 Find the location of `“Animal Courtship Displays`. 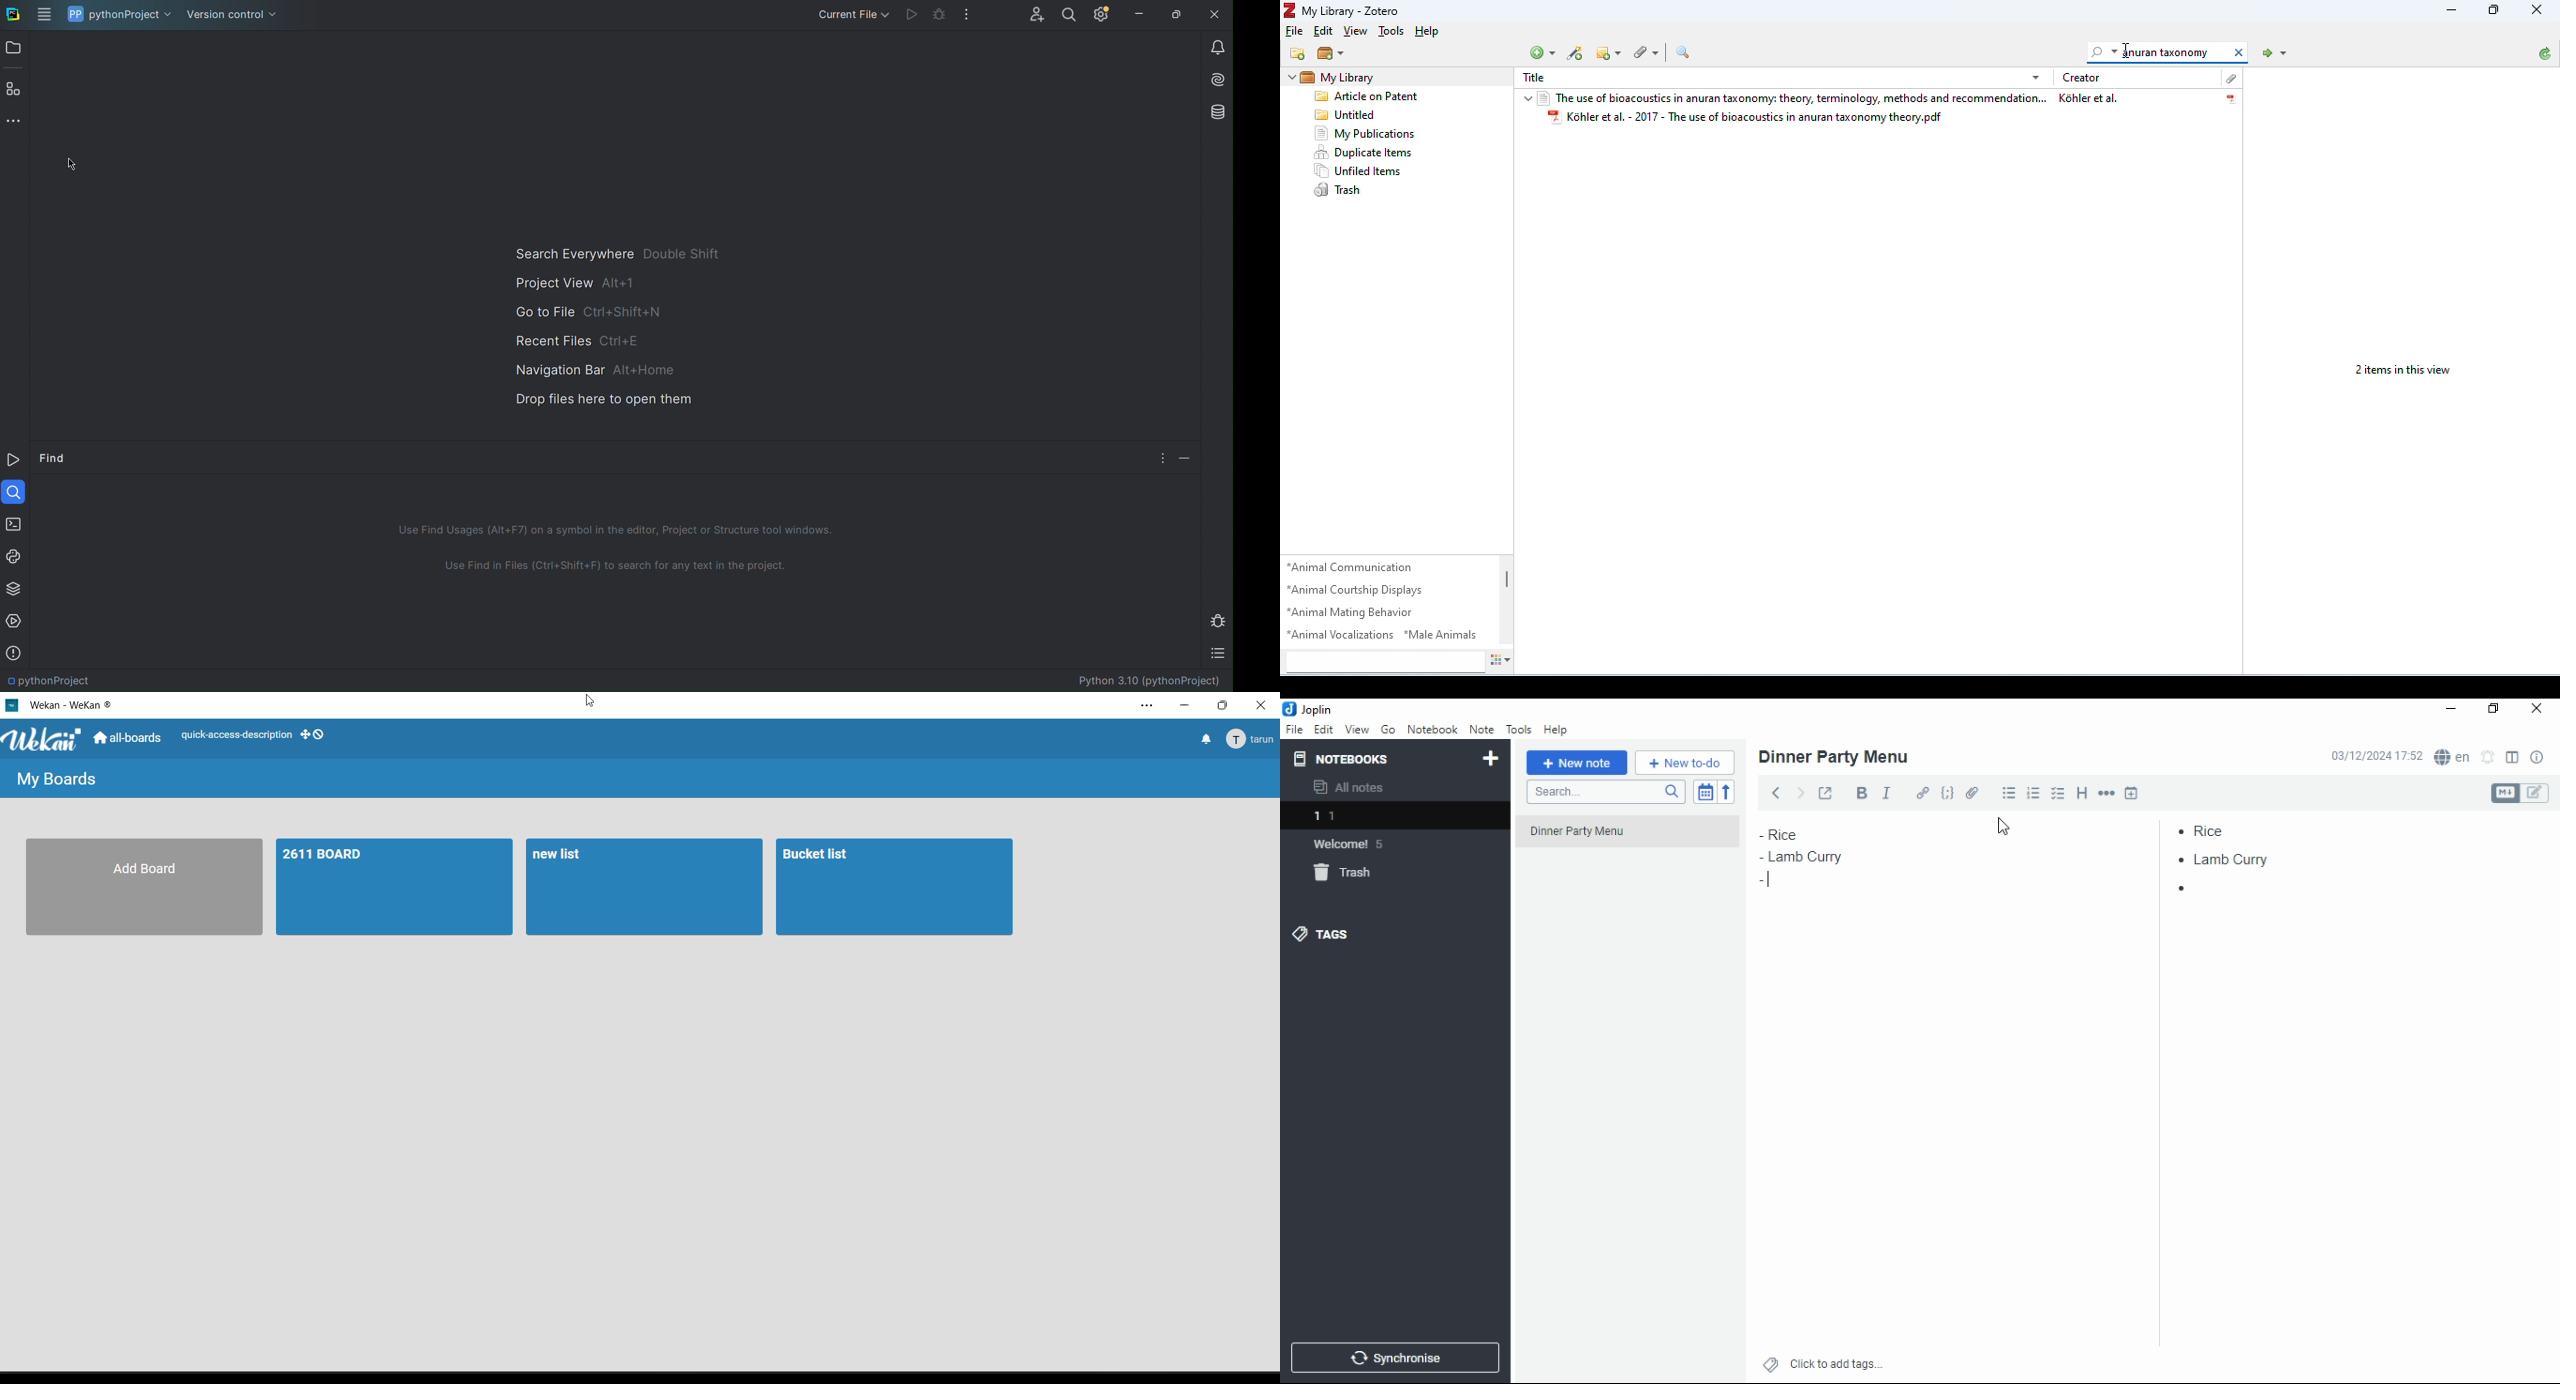

“Animal Courtship Displays is located at coordinates (1361, 590).